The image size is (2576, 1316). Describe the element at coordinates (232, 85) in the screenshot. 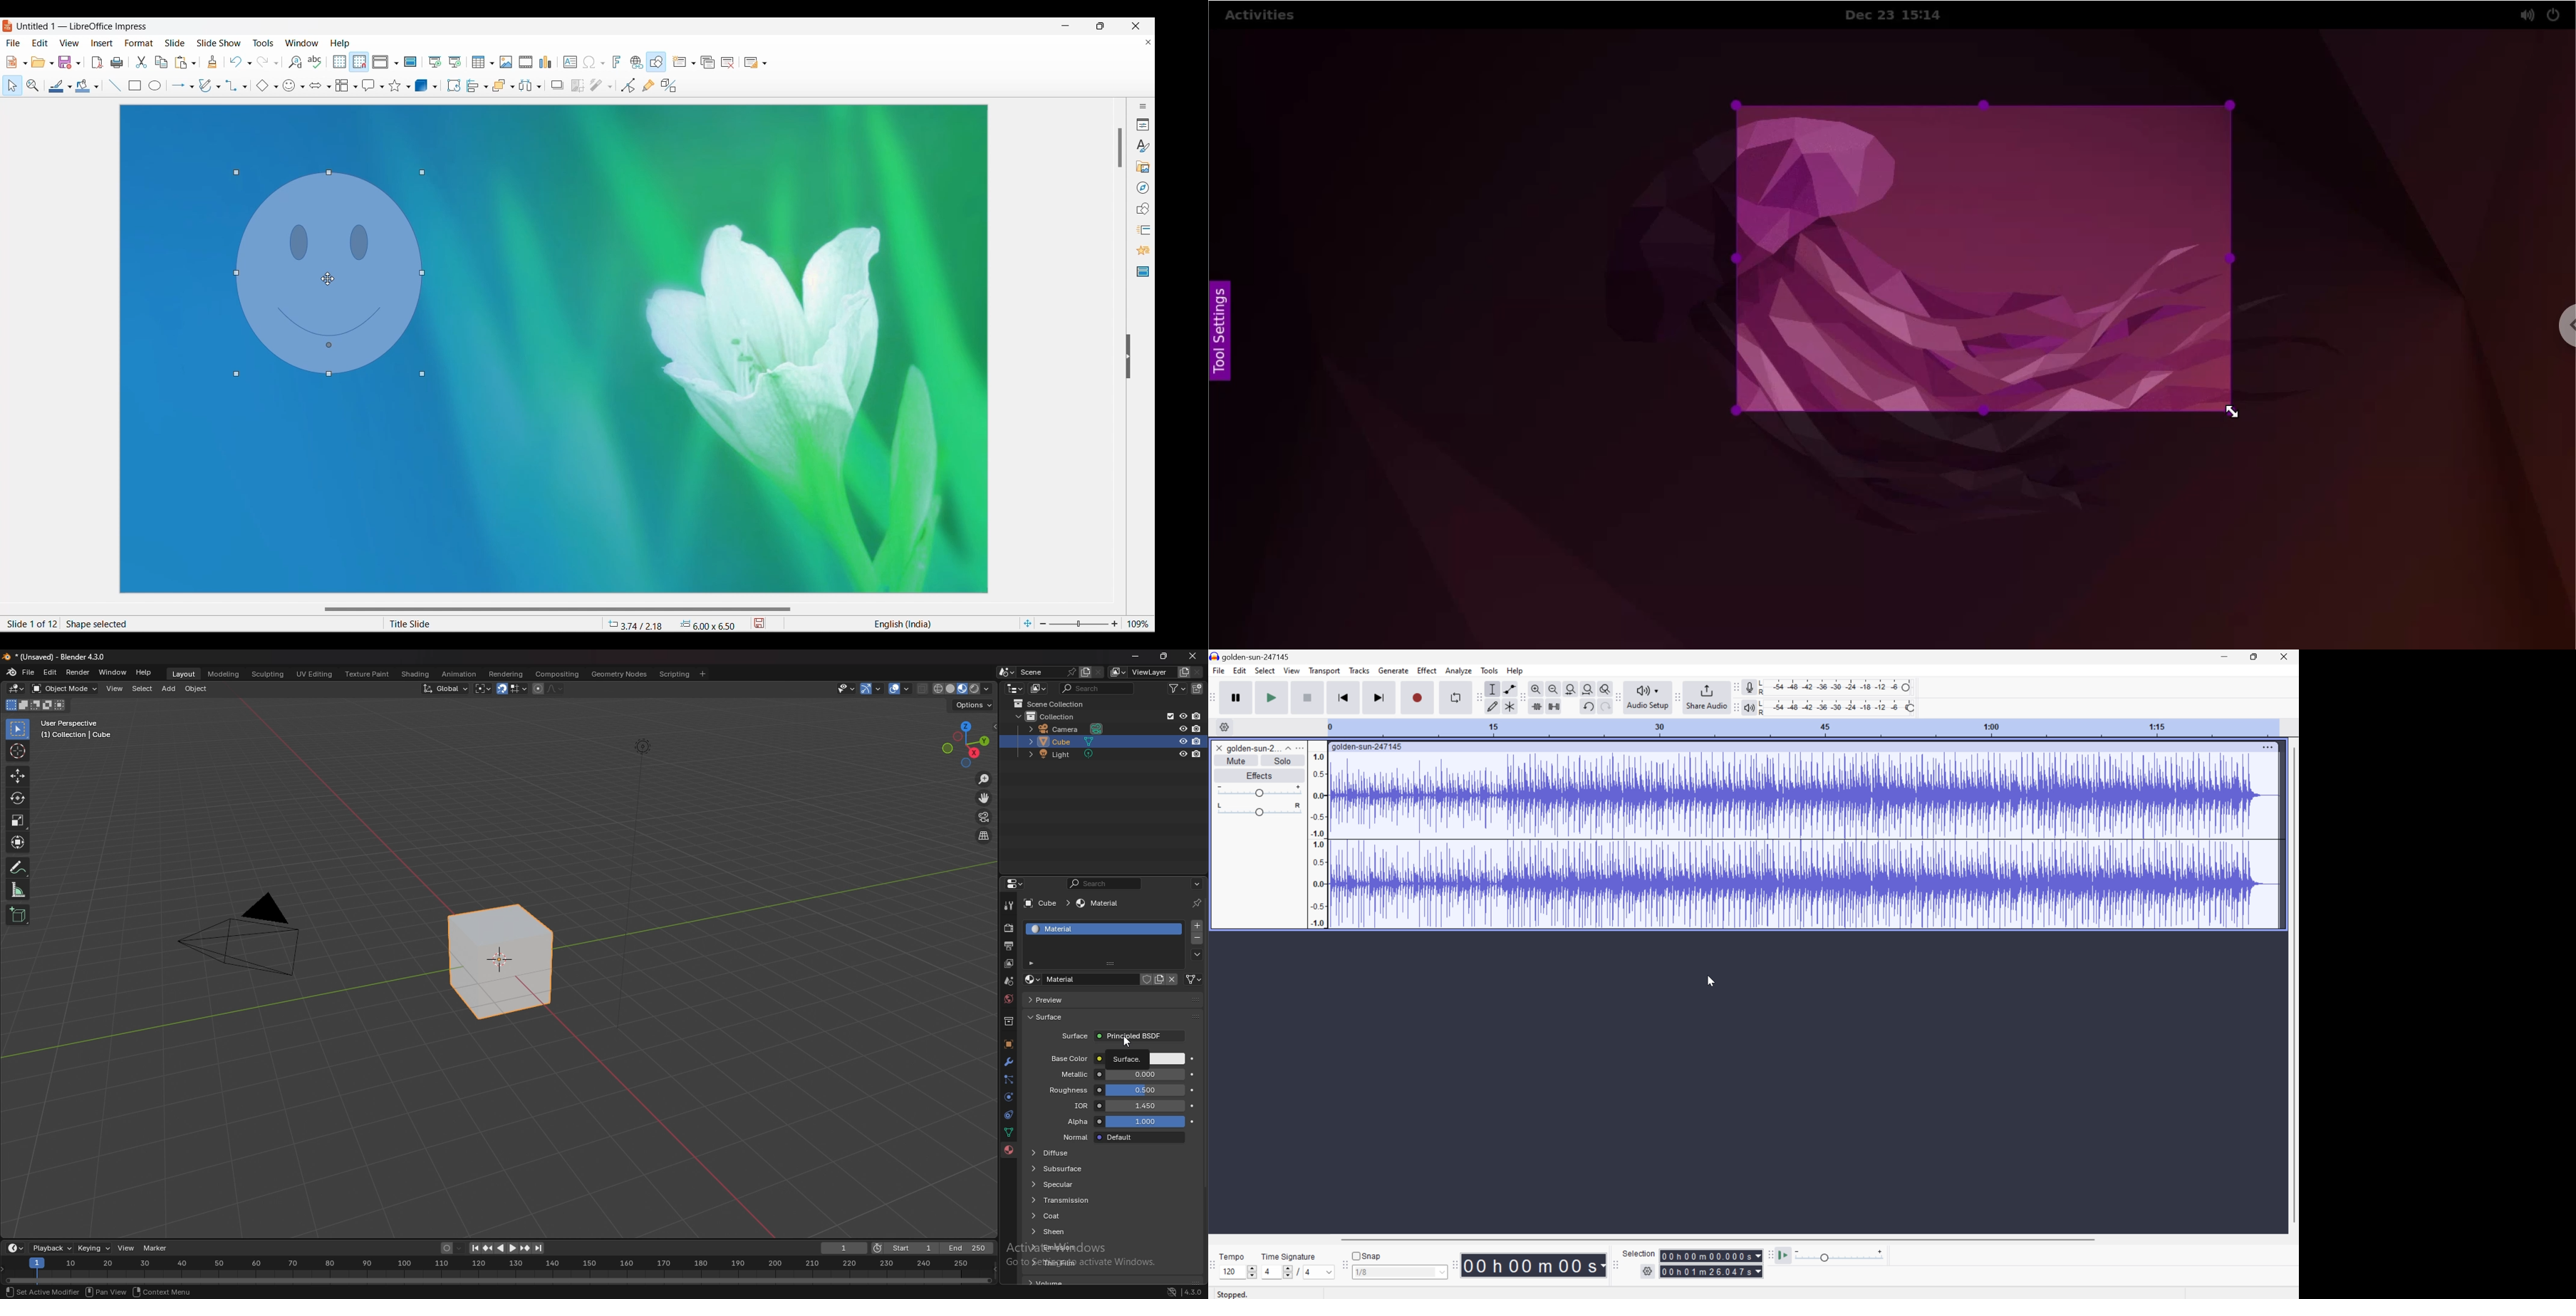

I see `Selected connector` at that location.